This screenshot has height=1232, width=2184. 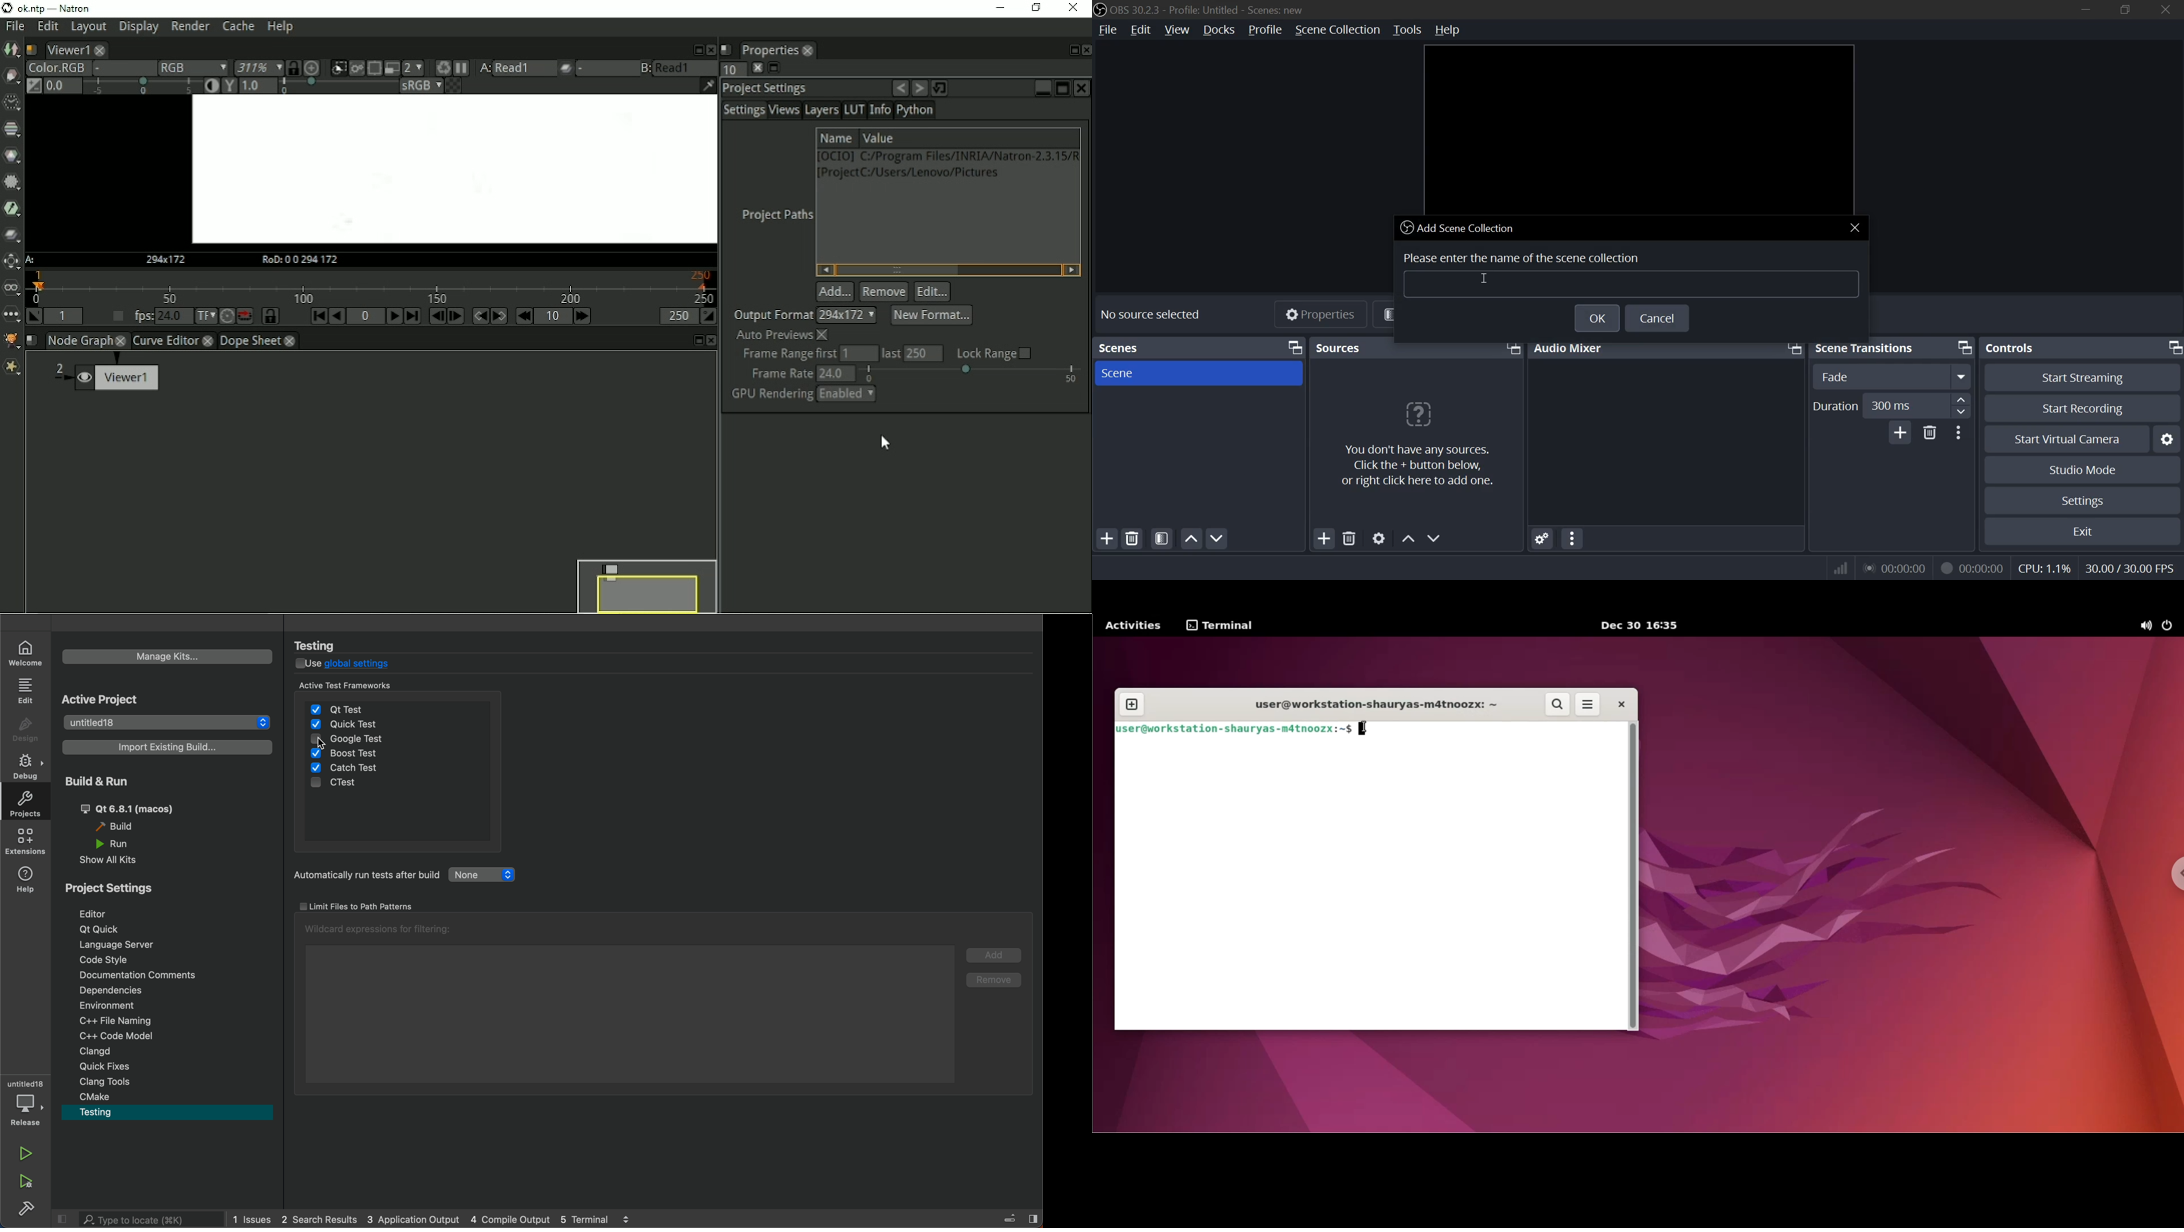 I want to click on more, so click(x=1961, y=433).